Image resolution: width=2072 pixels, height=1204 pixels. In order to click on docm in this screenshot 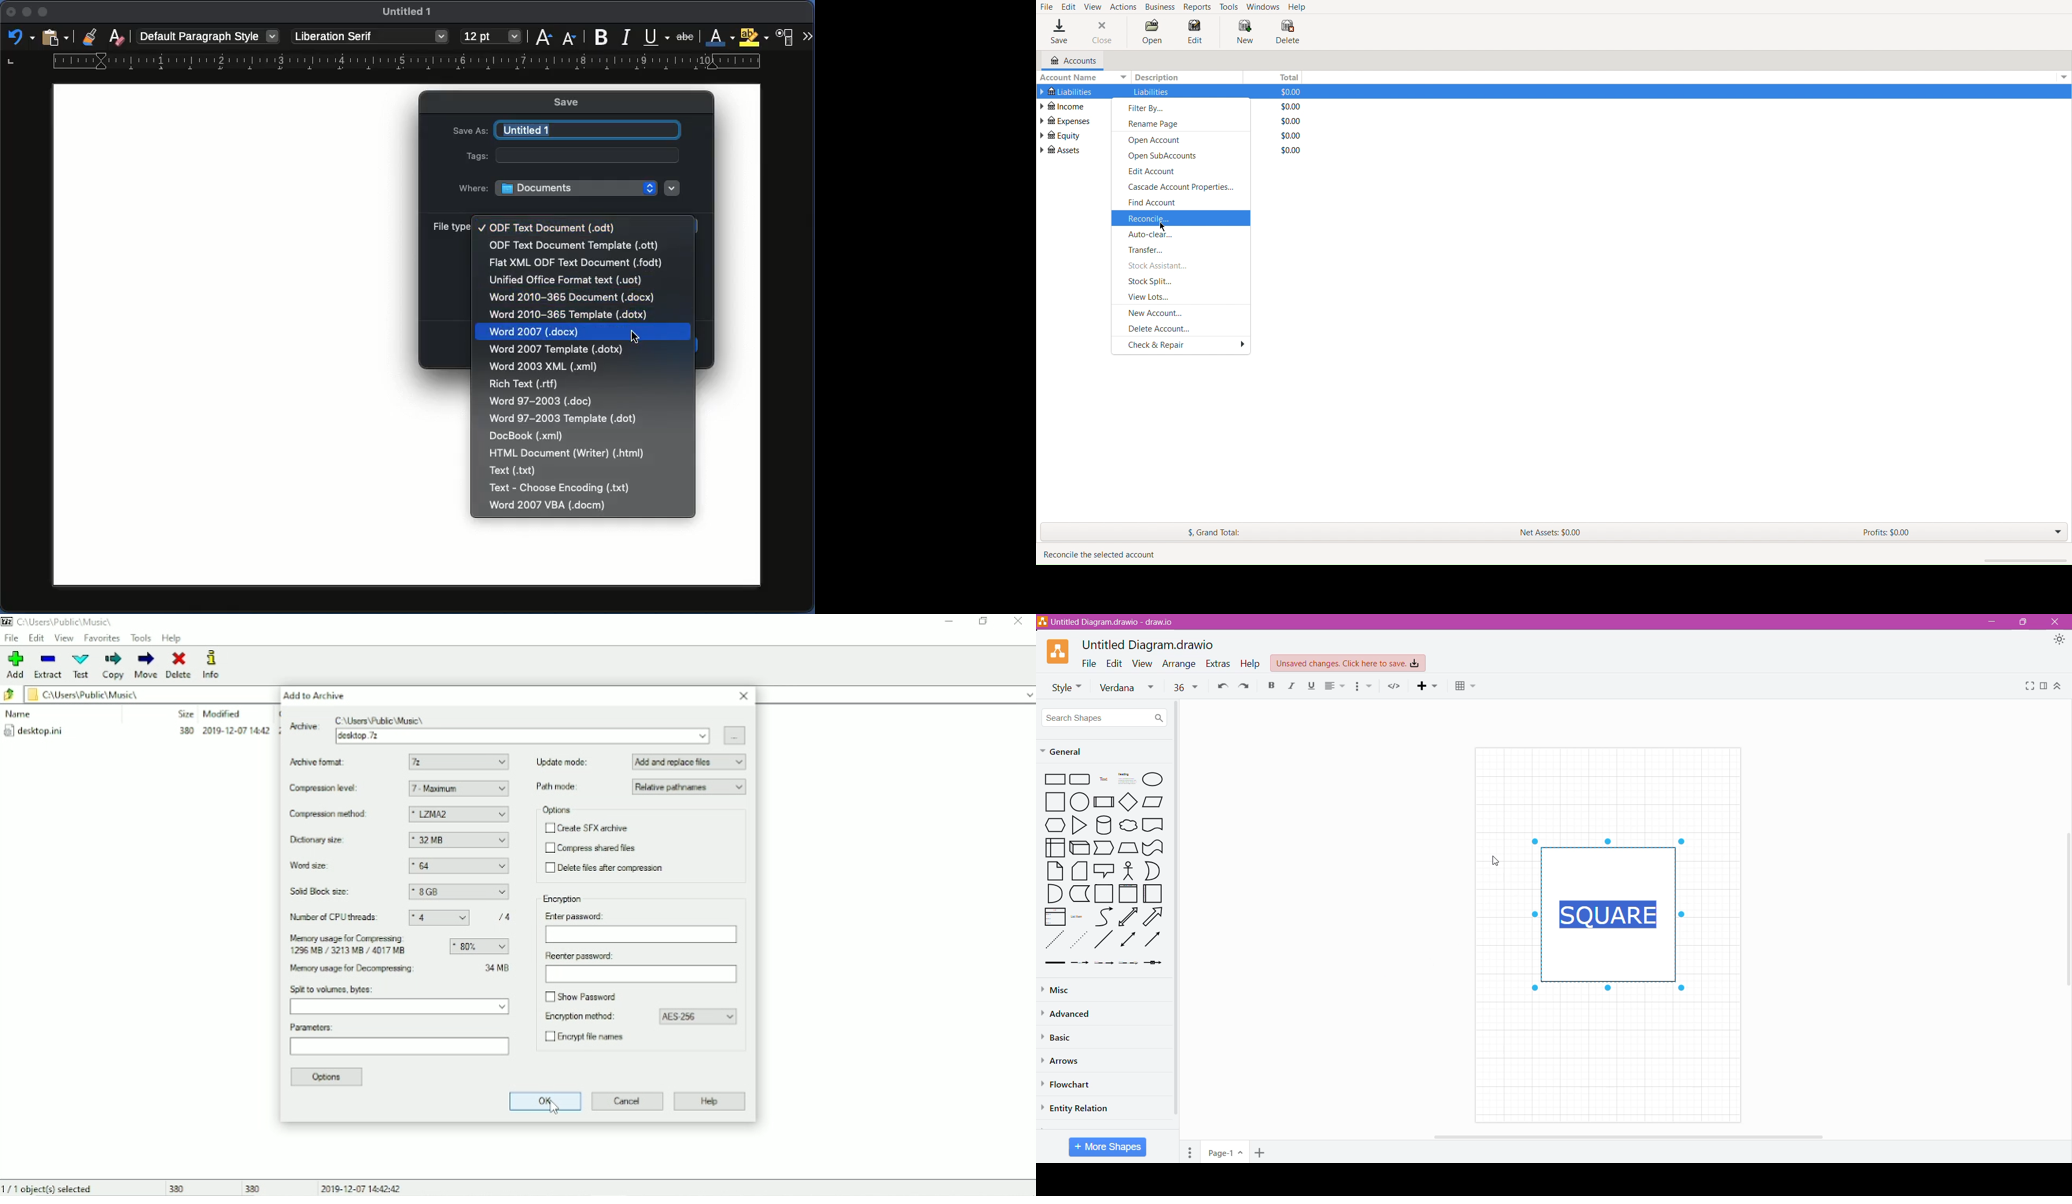, I will do `click(549, 505)`.